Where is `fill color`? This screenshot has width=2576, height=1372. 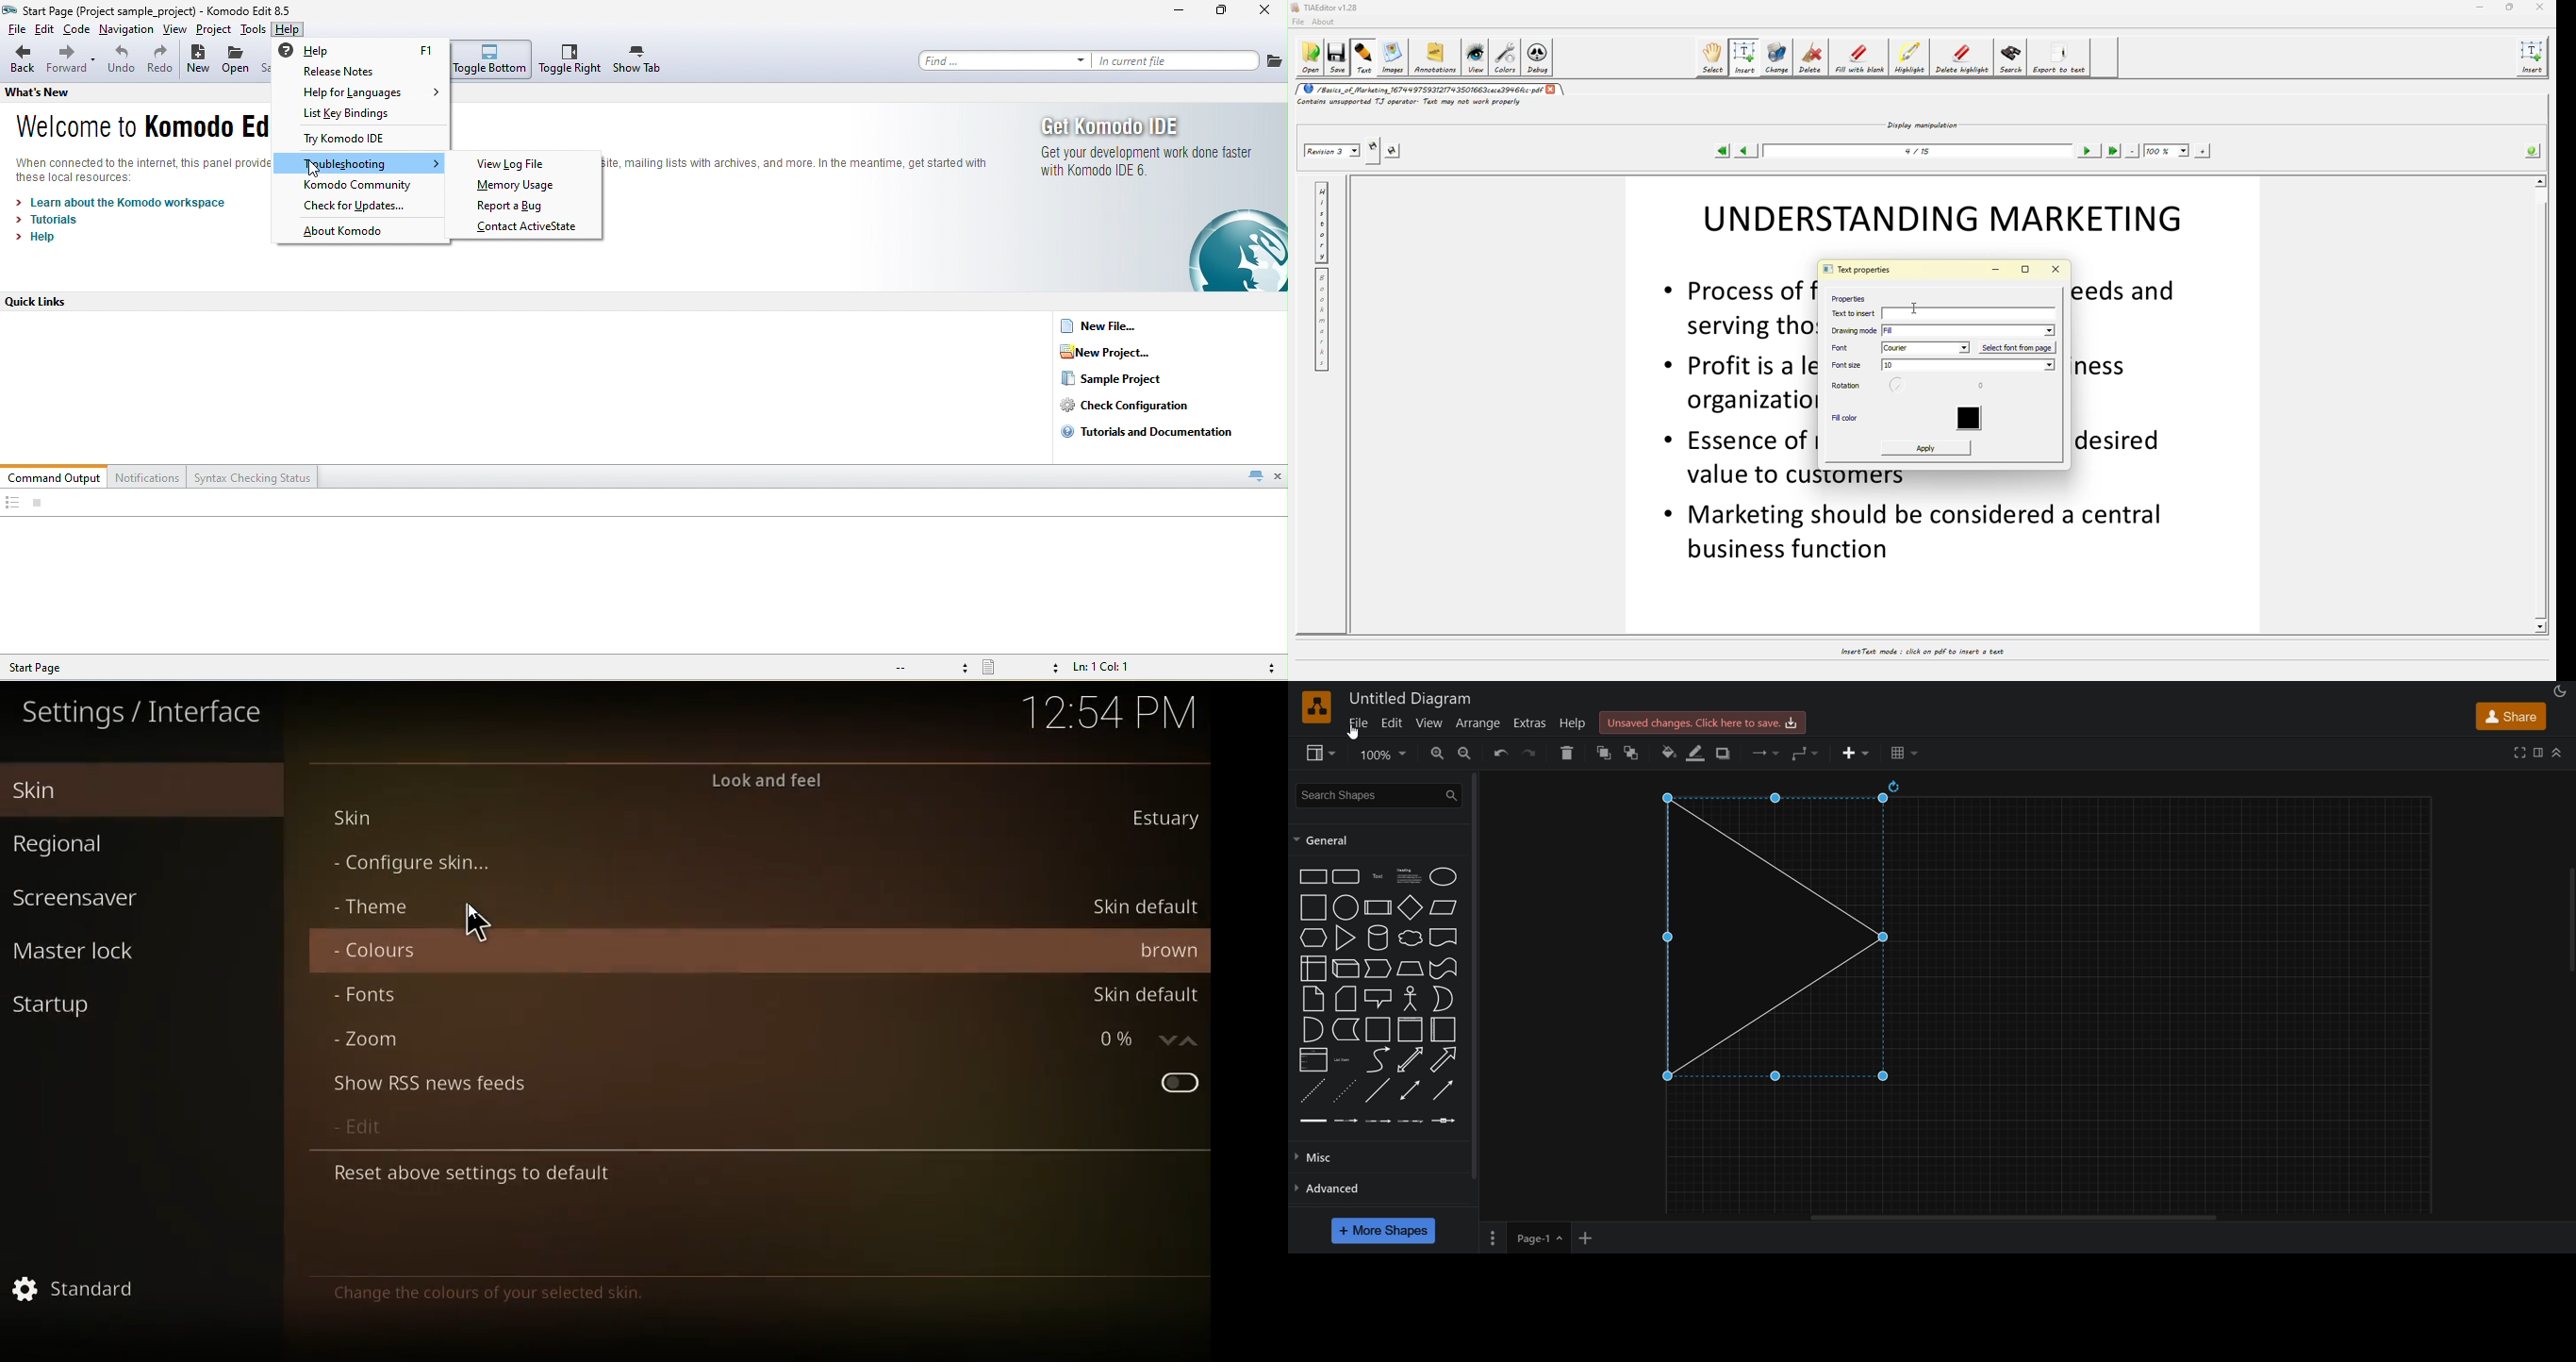 fill color is located at coordinates (1668, 752).